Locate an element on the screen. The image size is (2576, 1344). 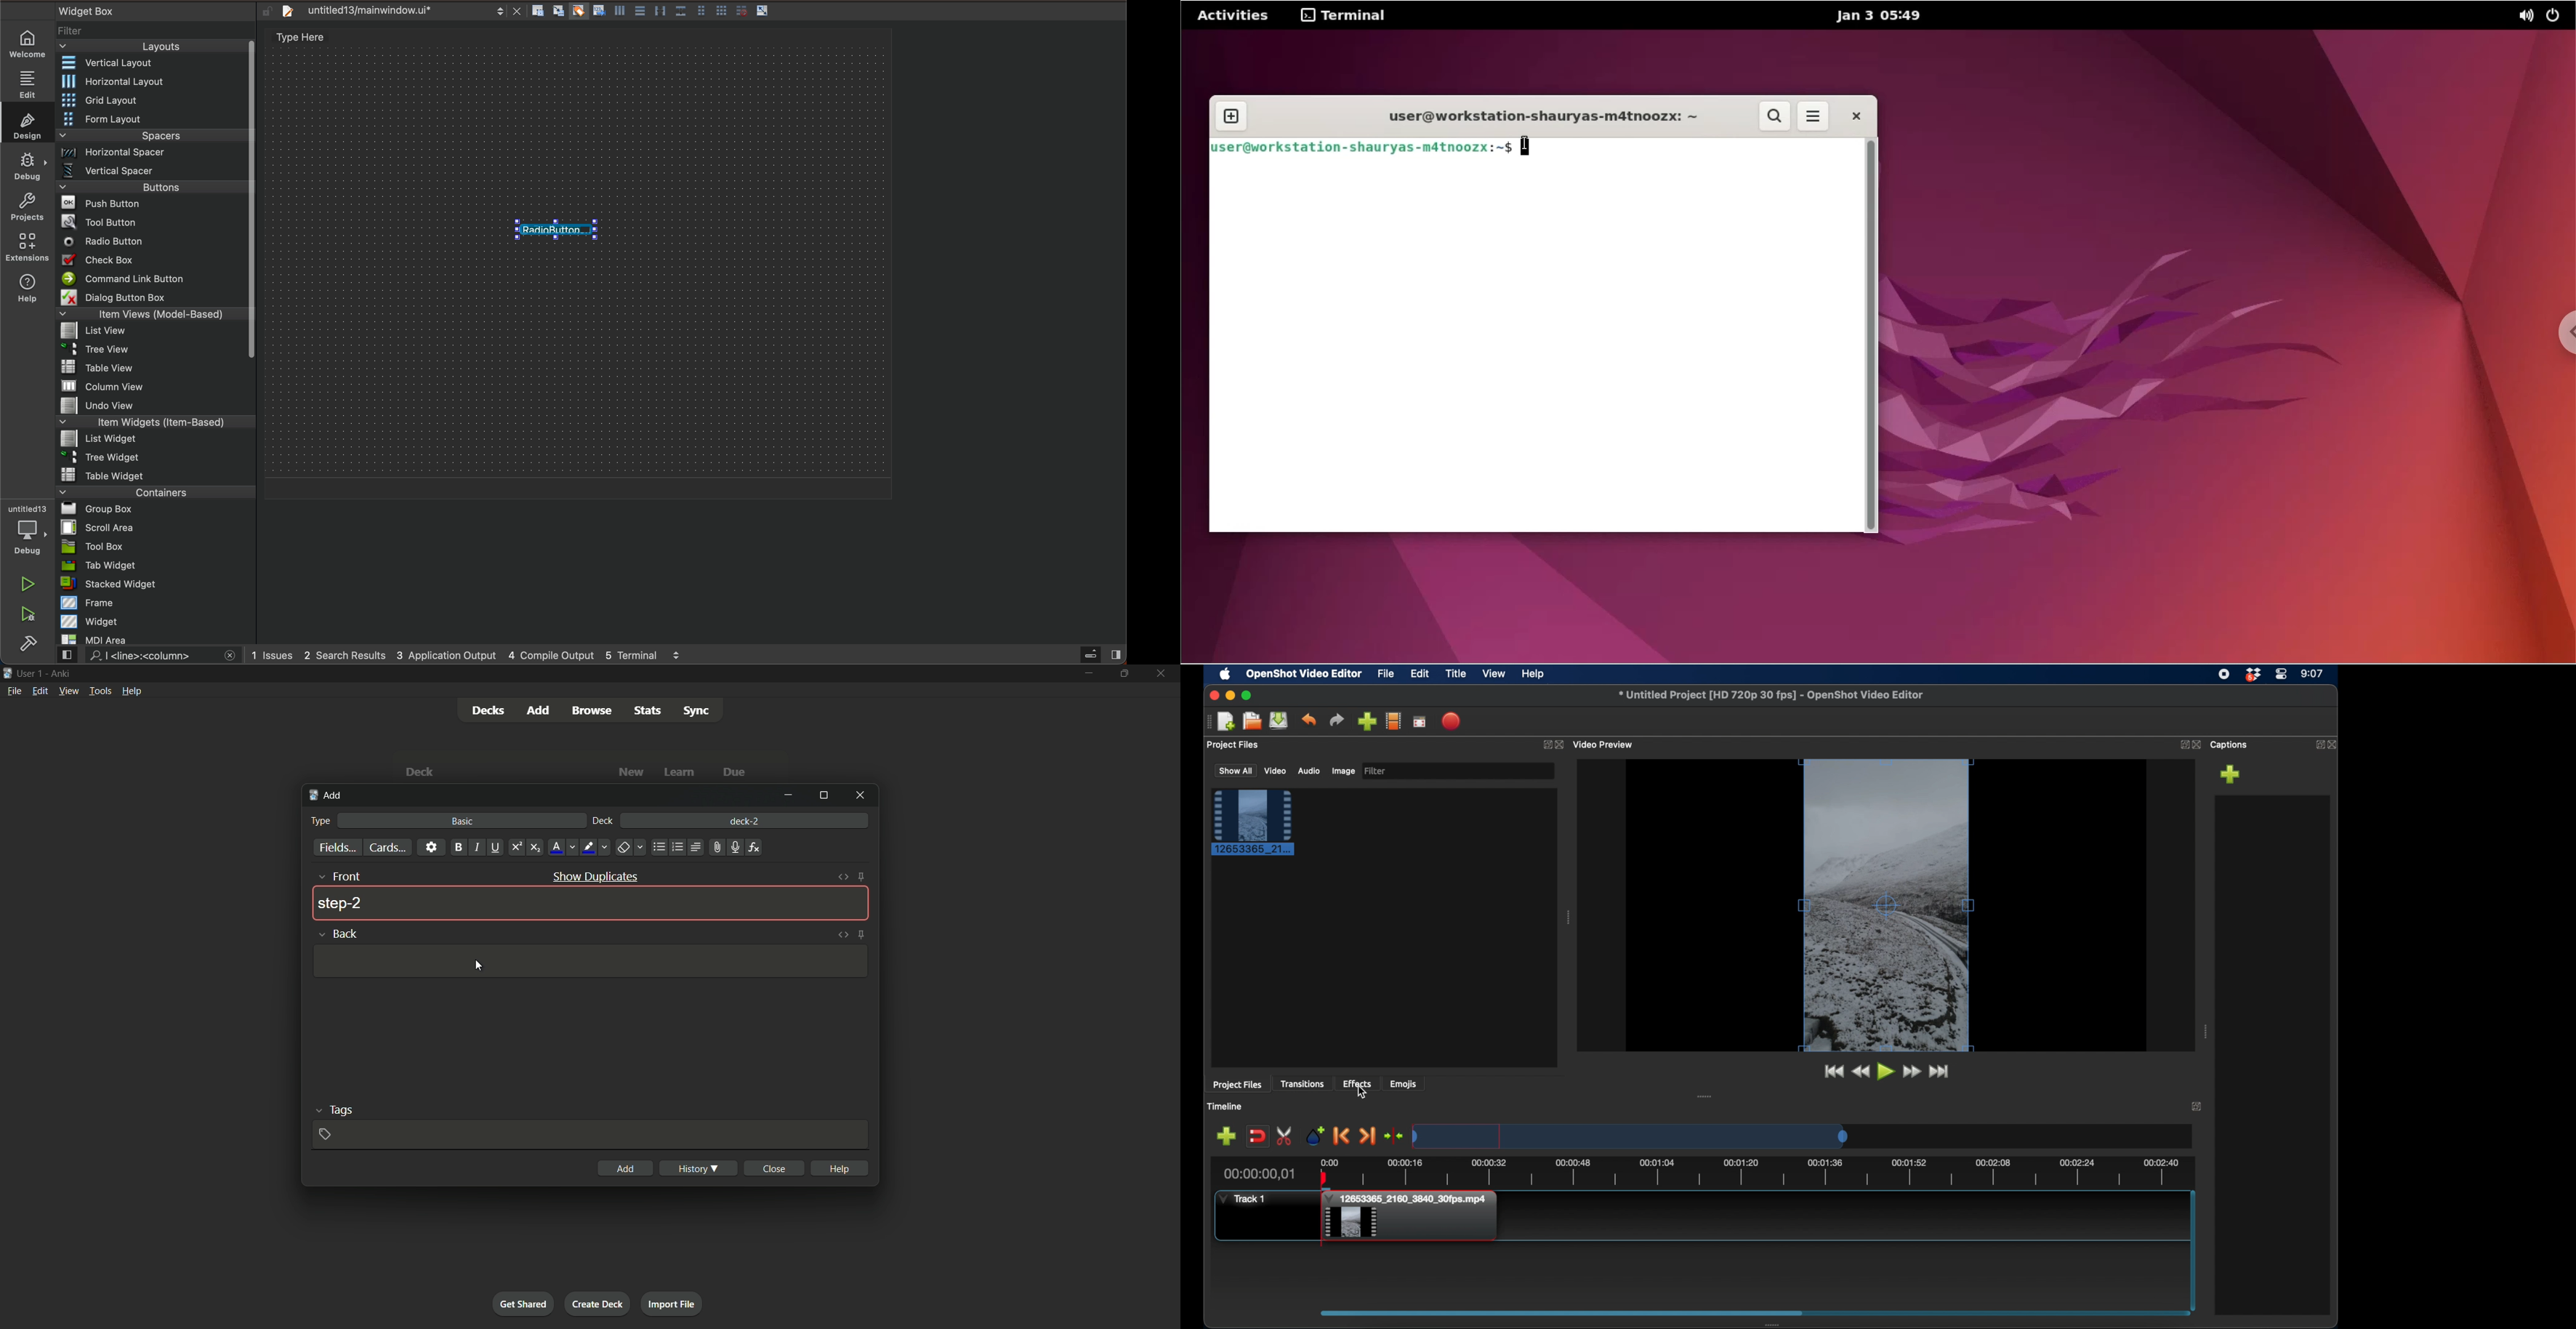
timeline scale is located at coordinates (1629, 1136).